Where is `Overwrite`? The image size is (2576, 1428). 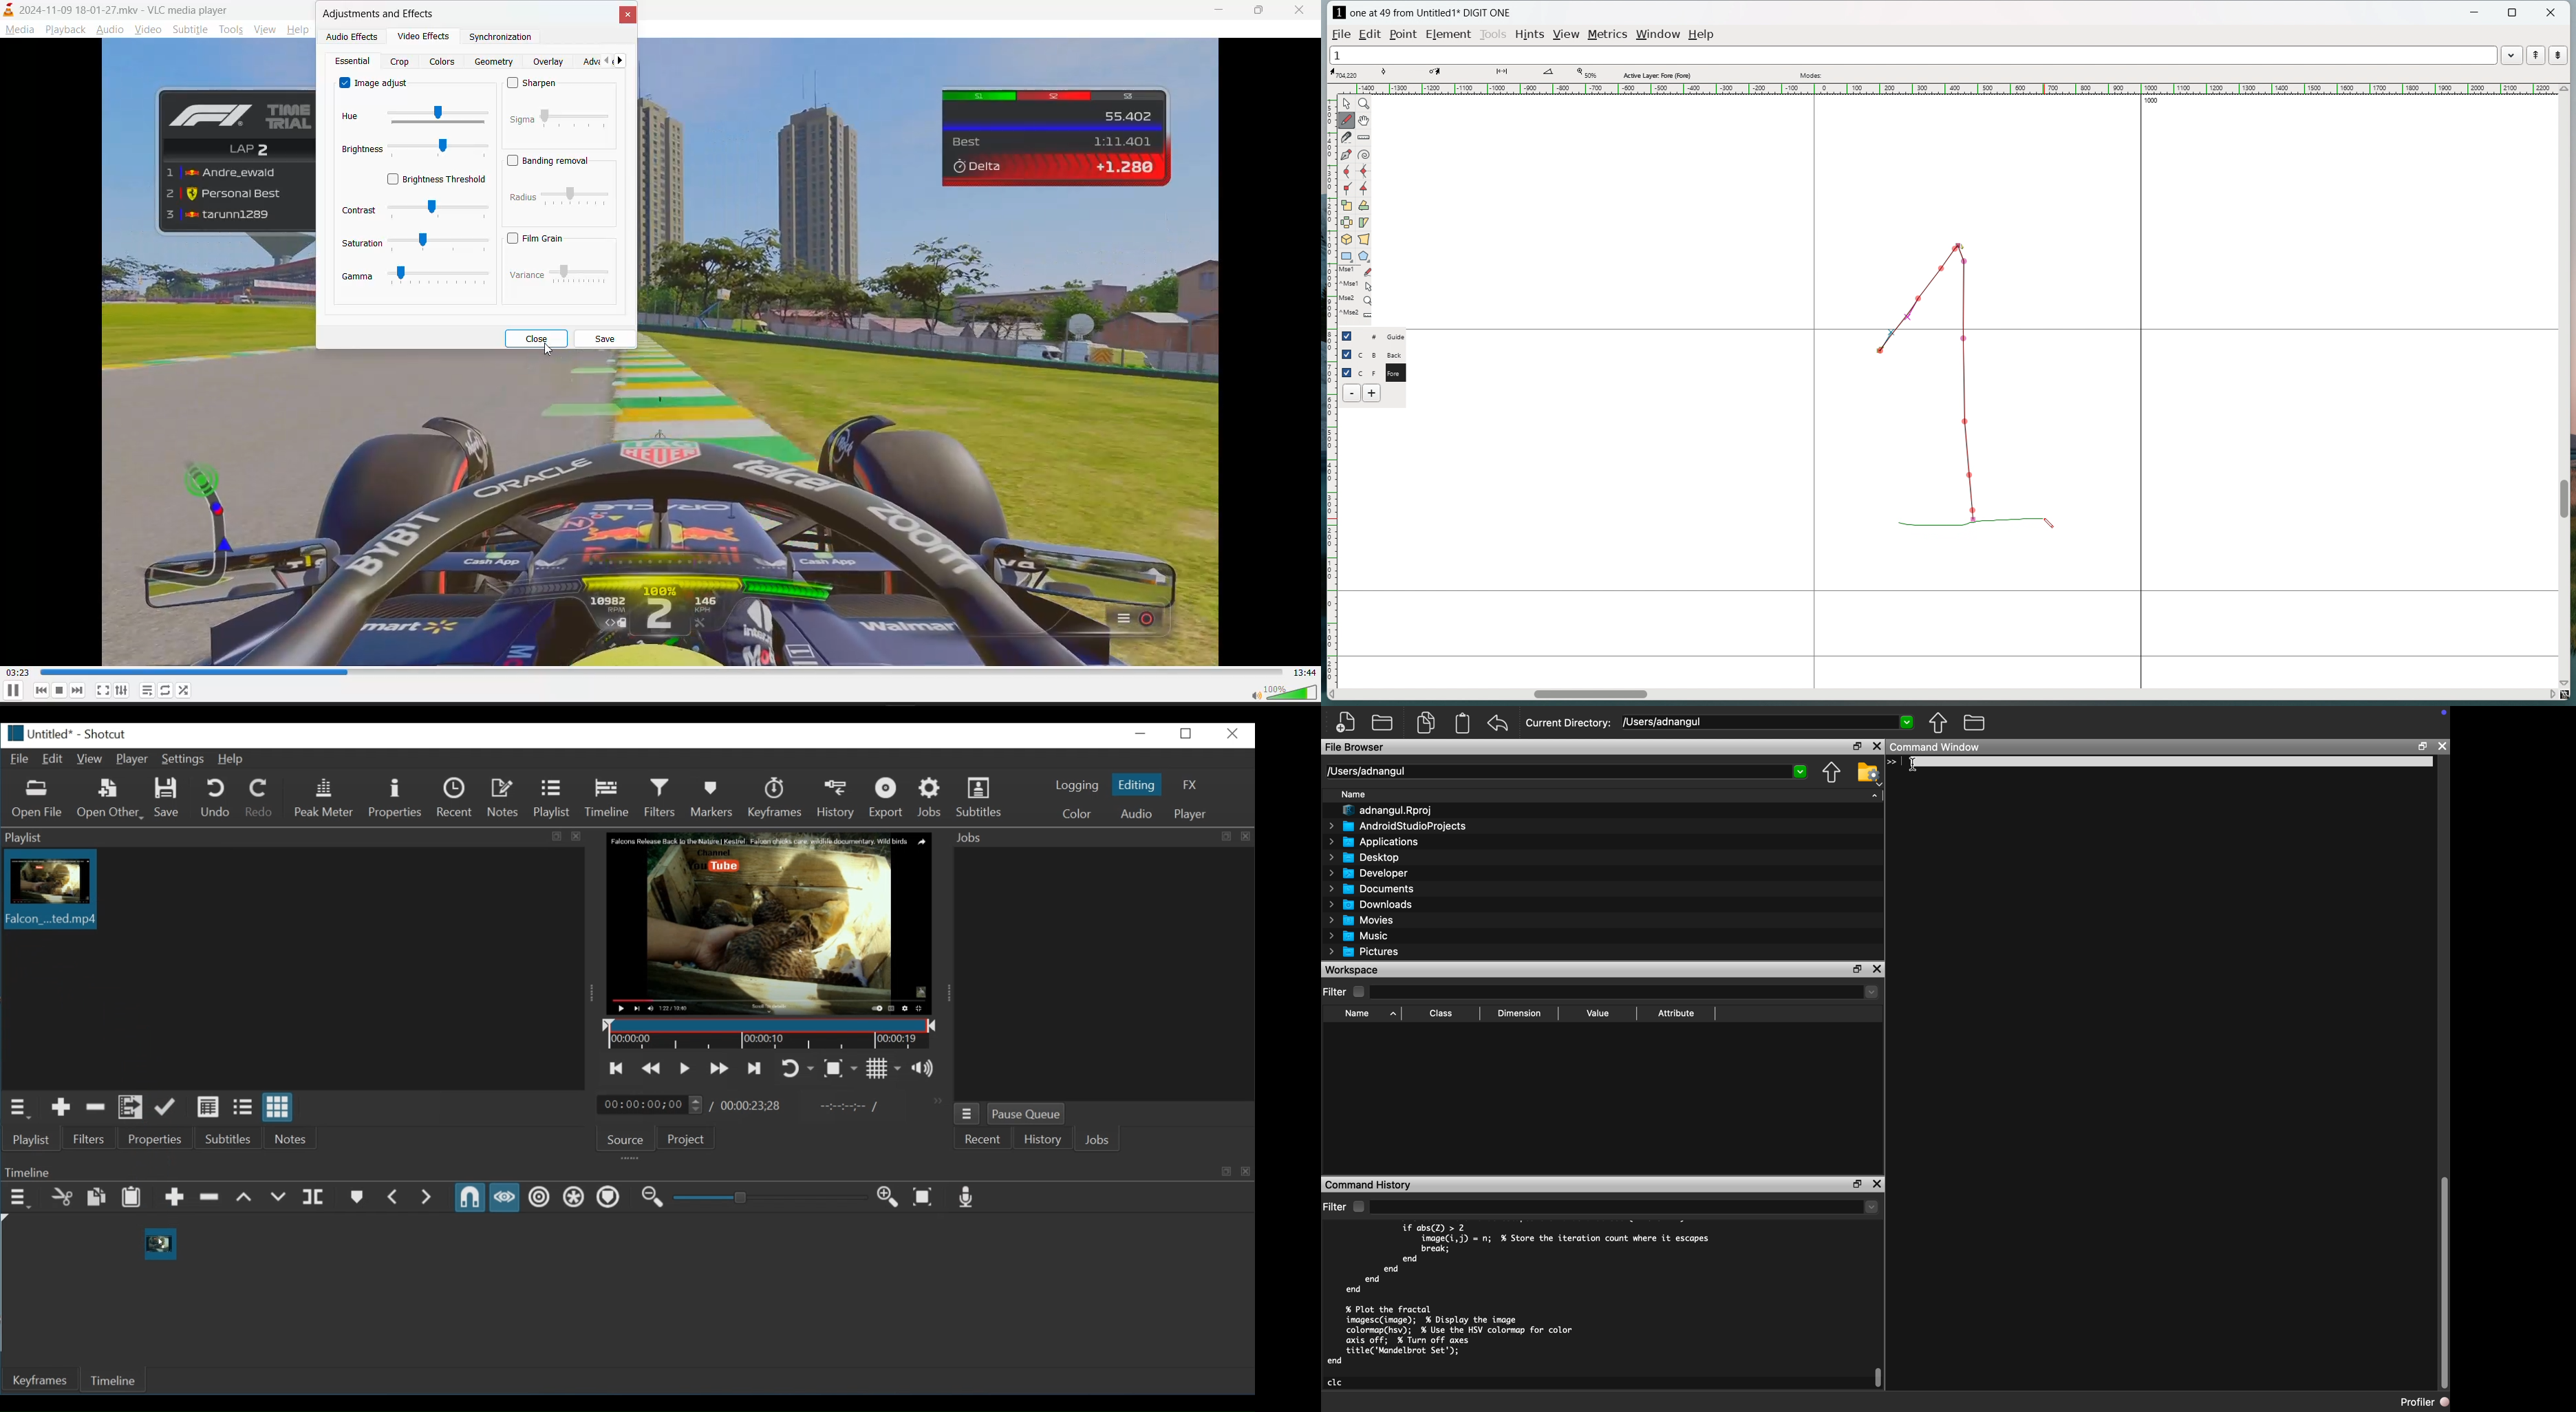 Overwrite is located at coordinates (278, 1198).